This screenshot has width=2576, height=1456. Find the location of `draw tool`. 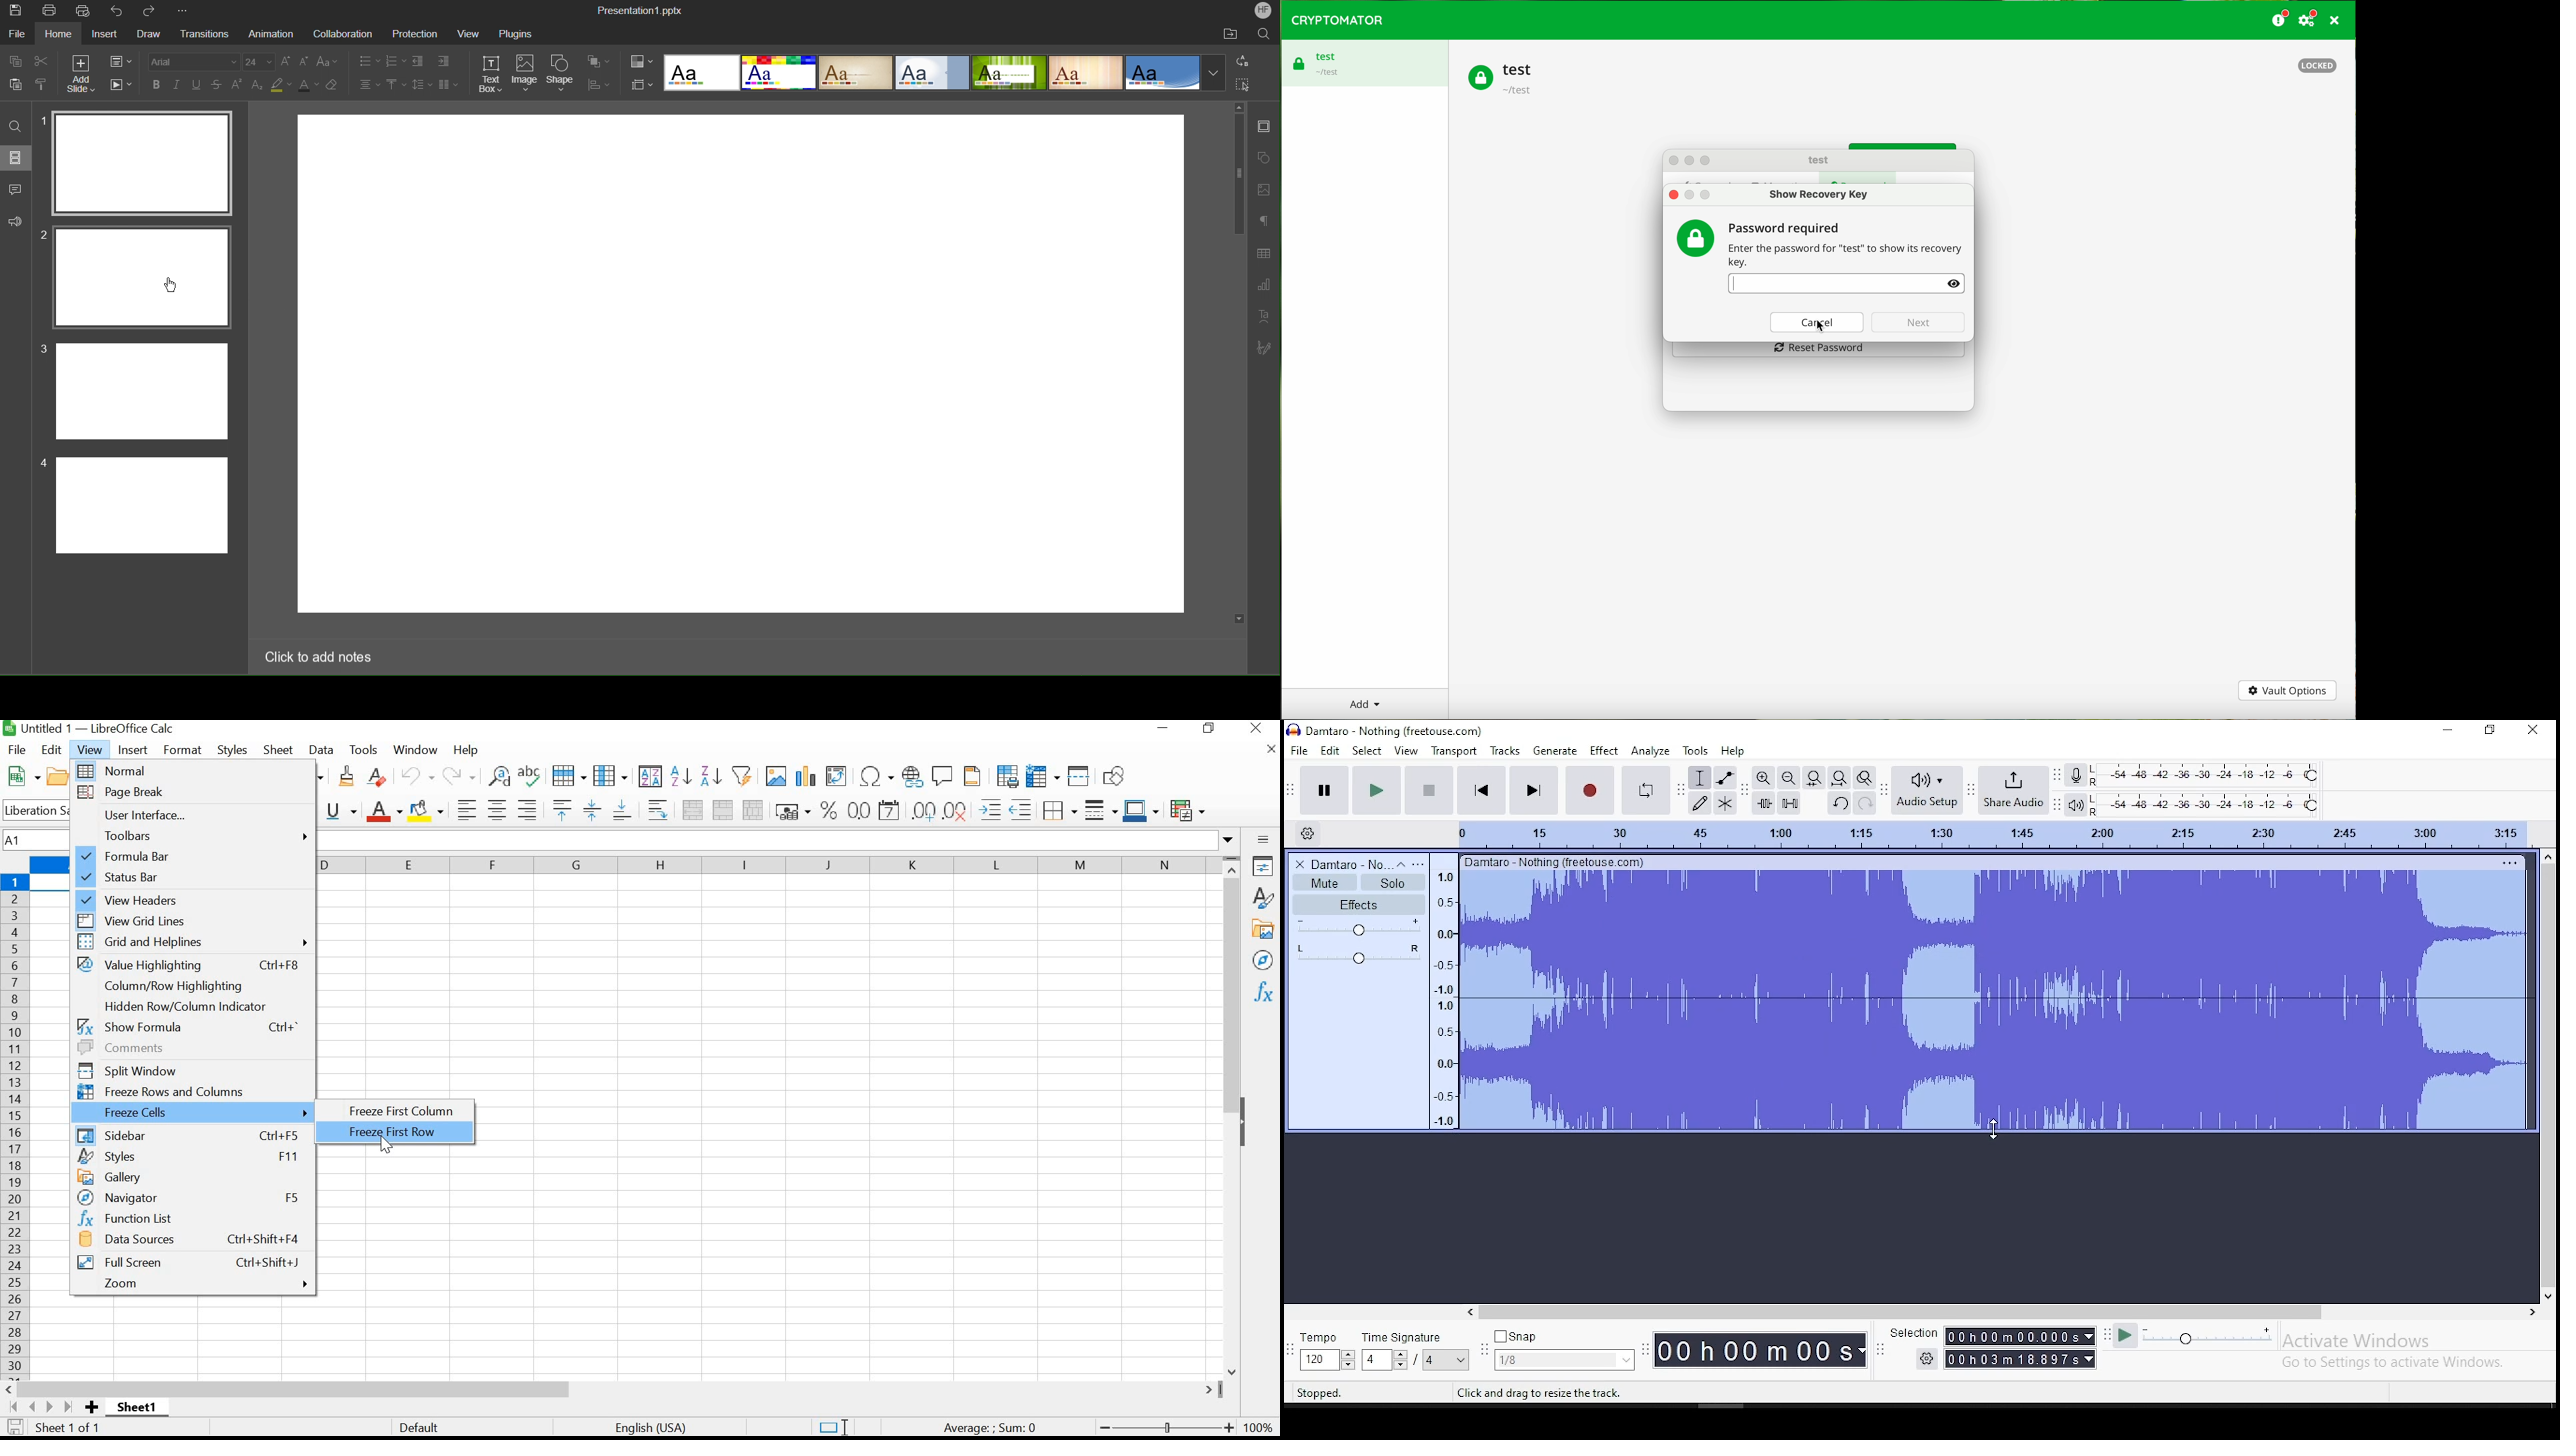

draw tool is located at coordinates (1700, 803).